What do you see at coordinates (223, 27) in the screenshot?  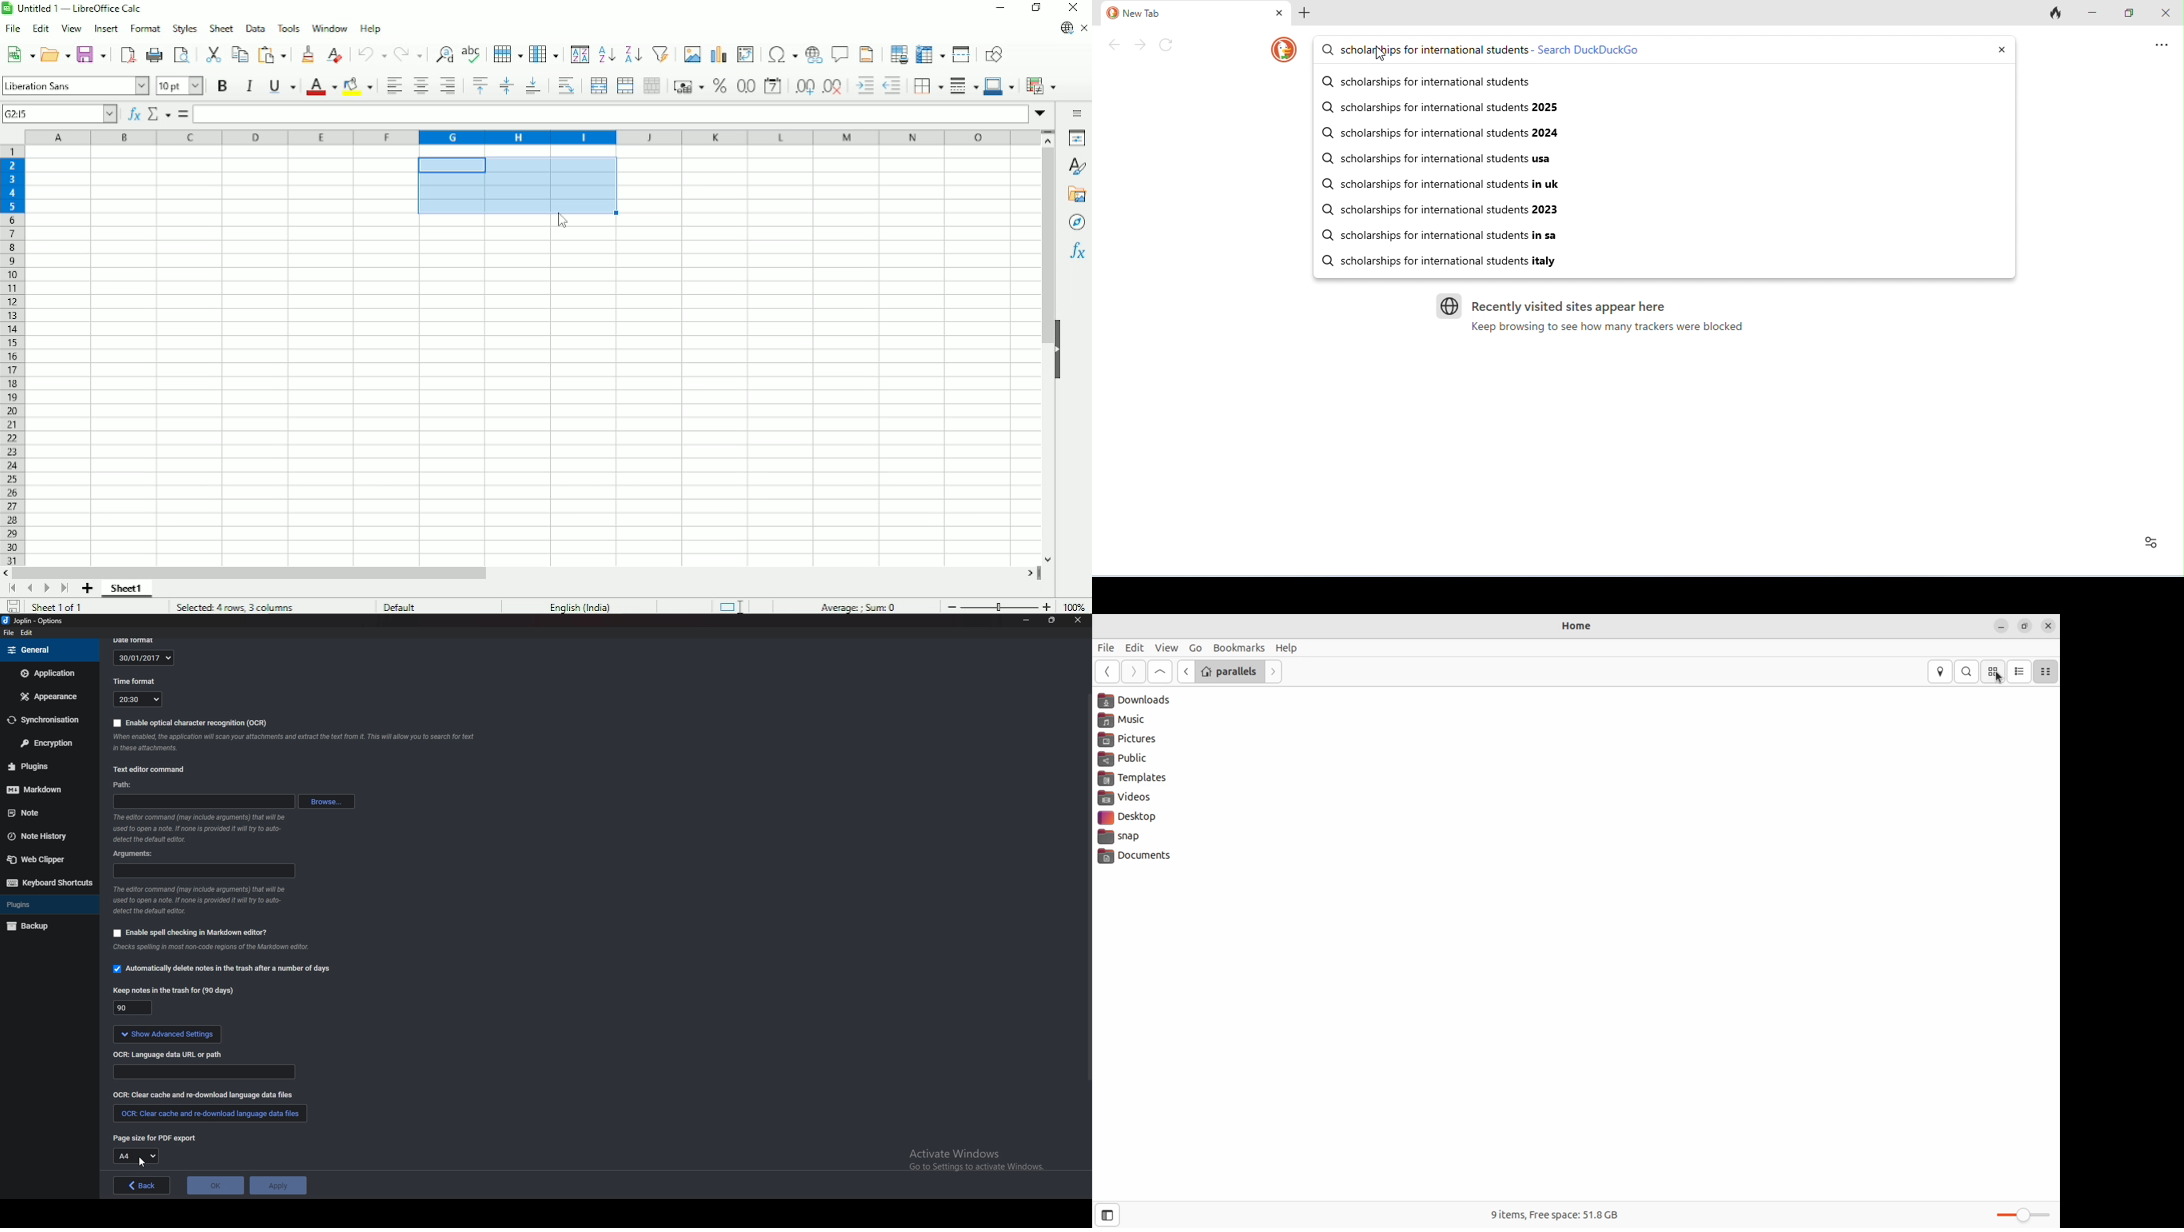 I see `Sheet` at bounding box center [223, 27].